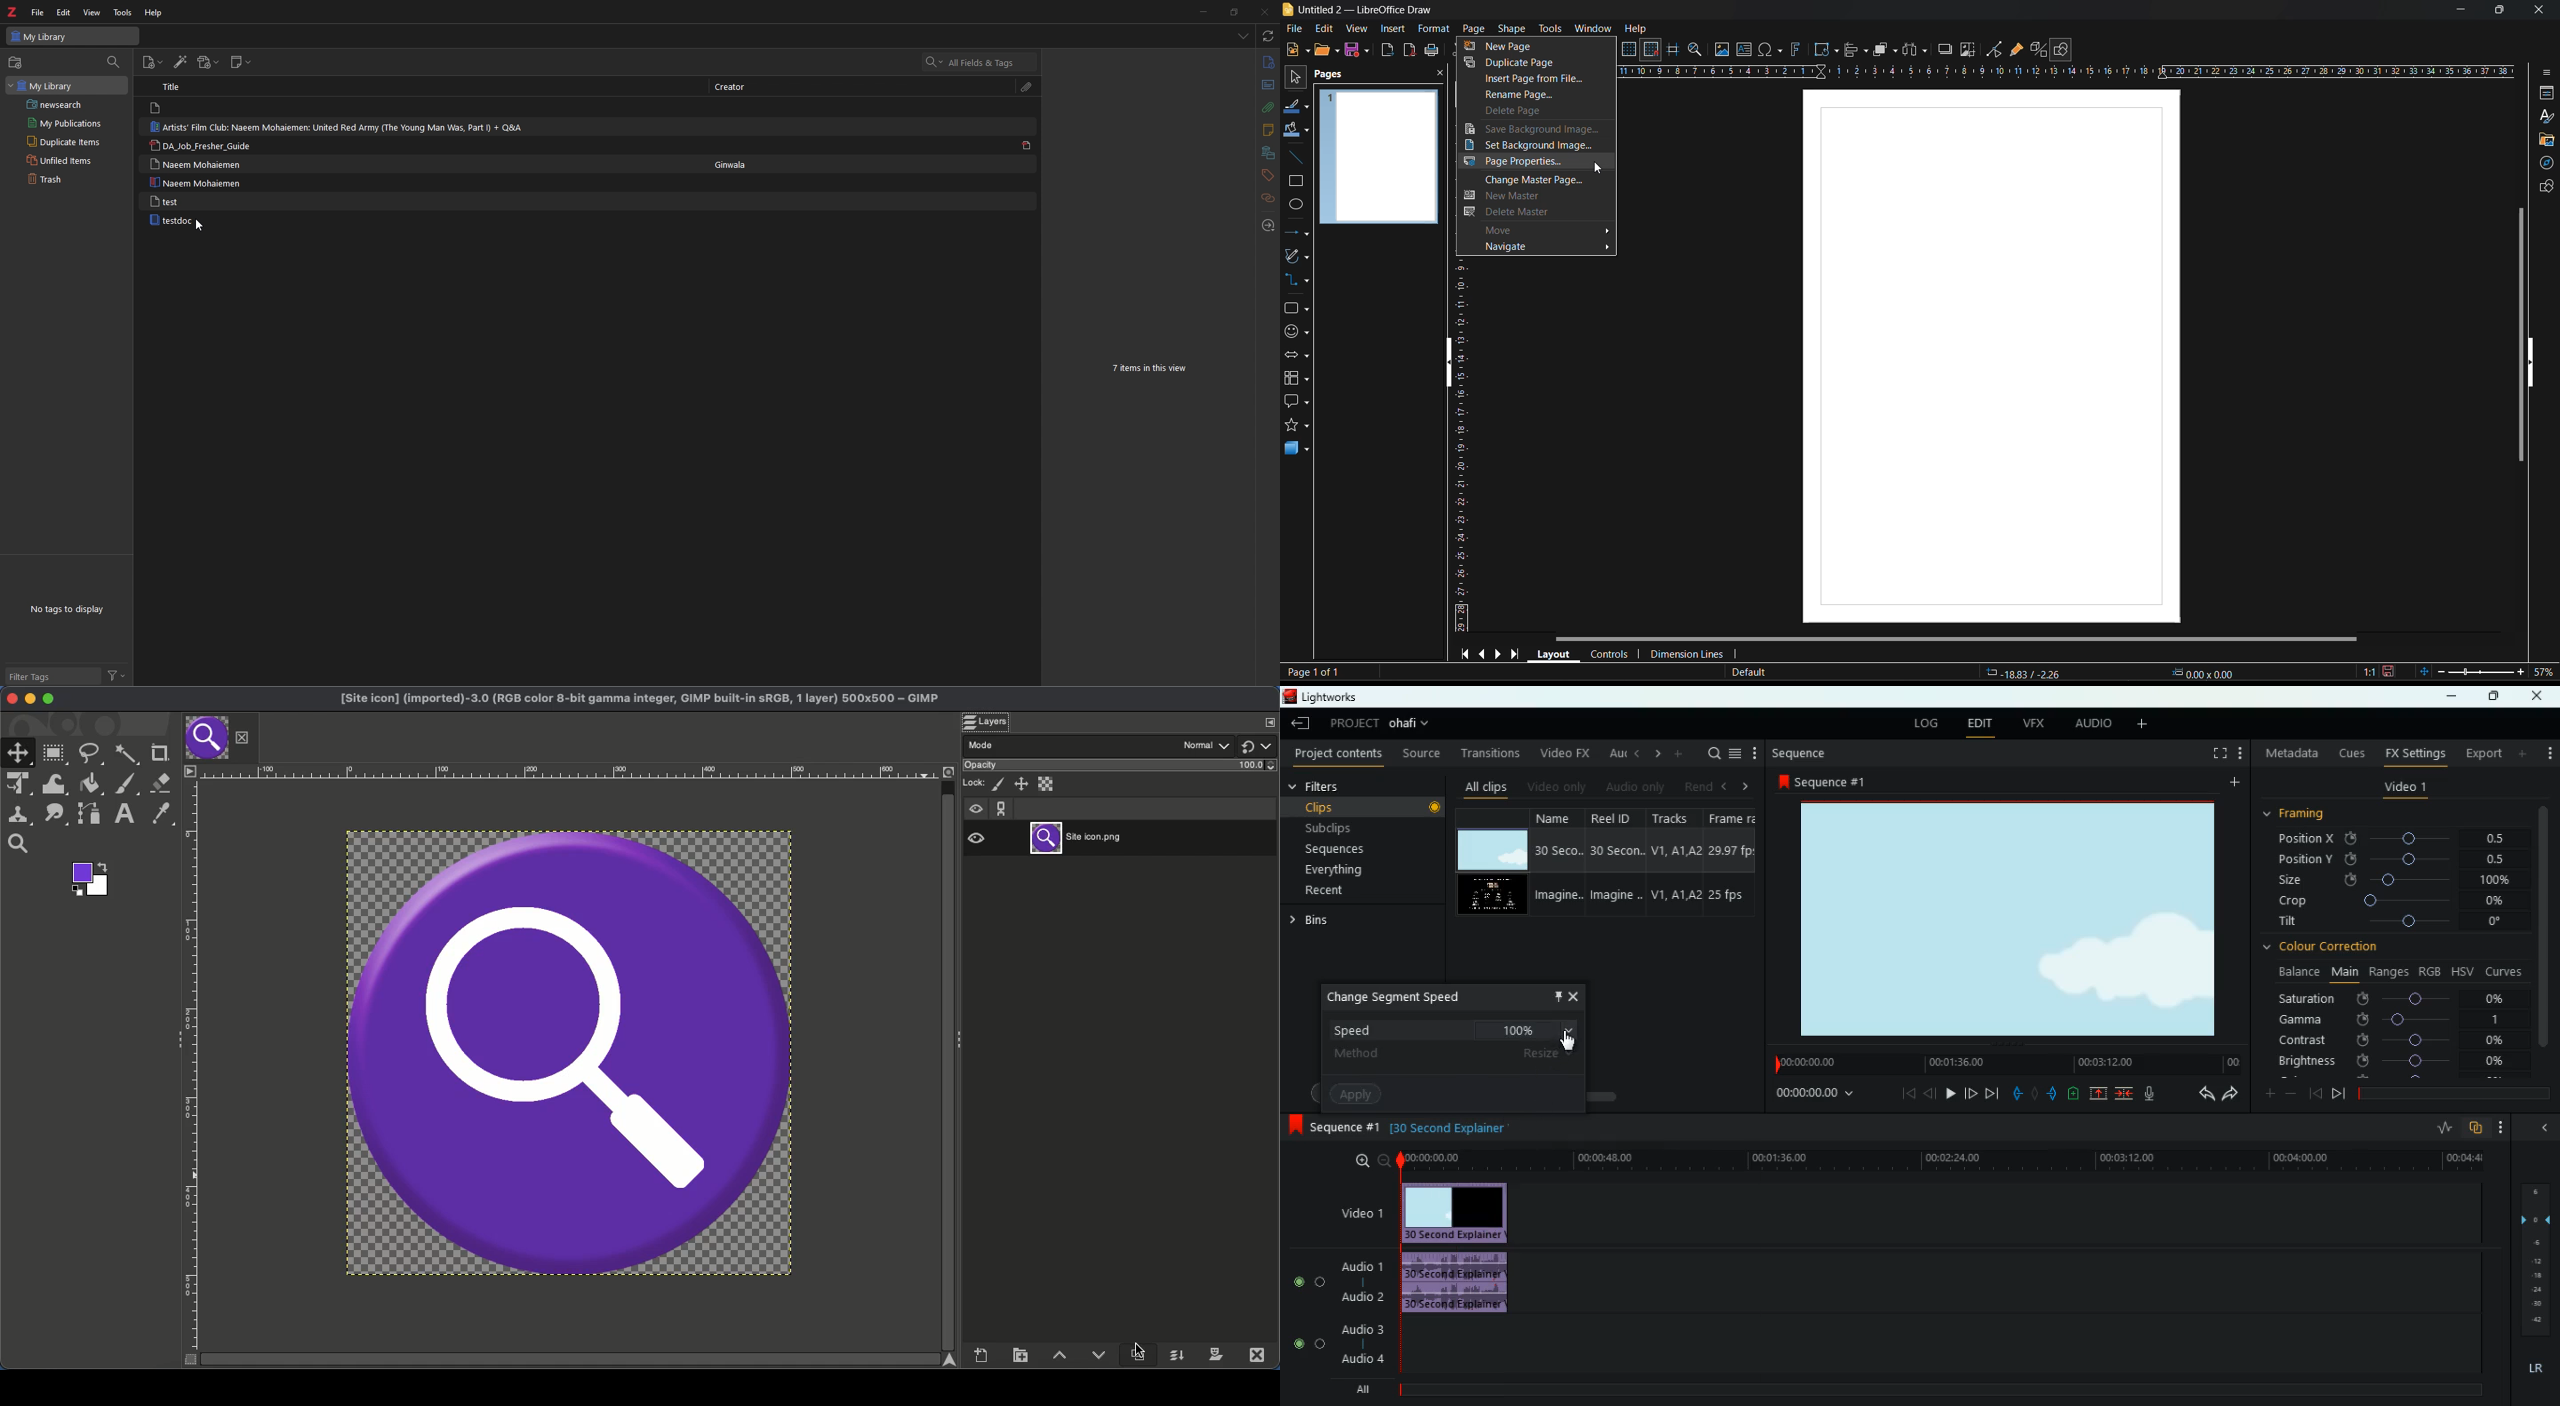  What do you see at coordinates (2040, 49) in the screenshot?
I see `toggle extrusion` at bounding box center [2040, 49].